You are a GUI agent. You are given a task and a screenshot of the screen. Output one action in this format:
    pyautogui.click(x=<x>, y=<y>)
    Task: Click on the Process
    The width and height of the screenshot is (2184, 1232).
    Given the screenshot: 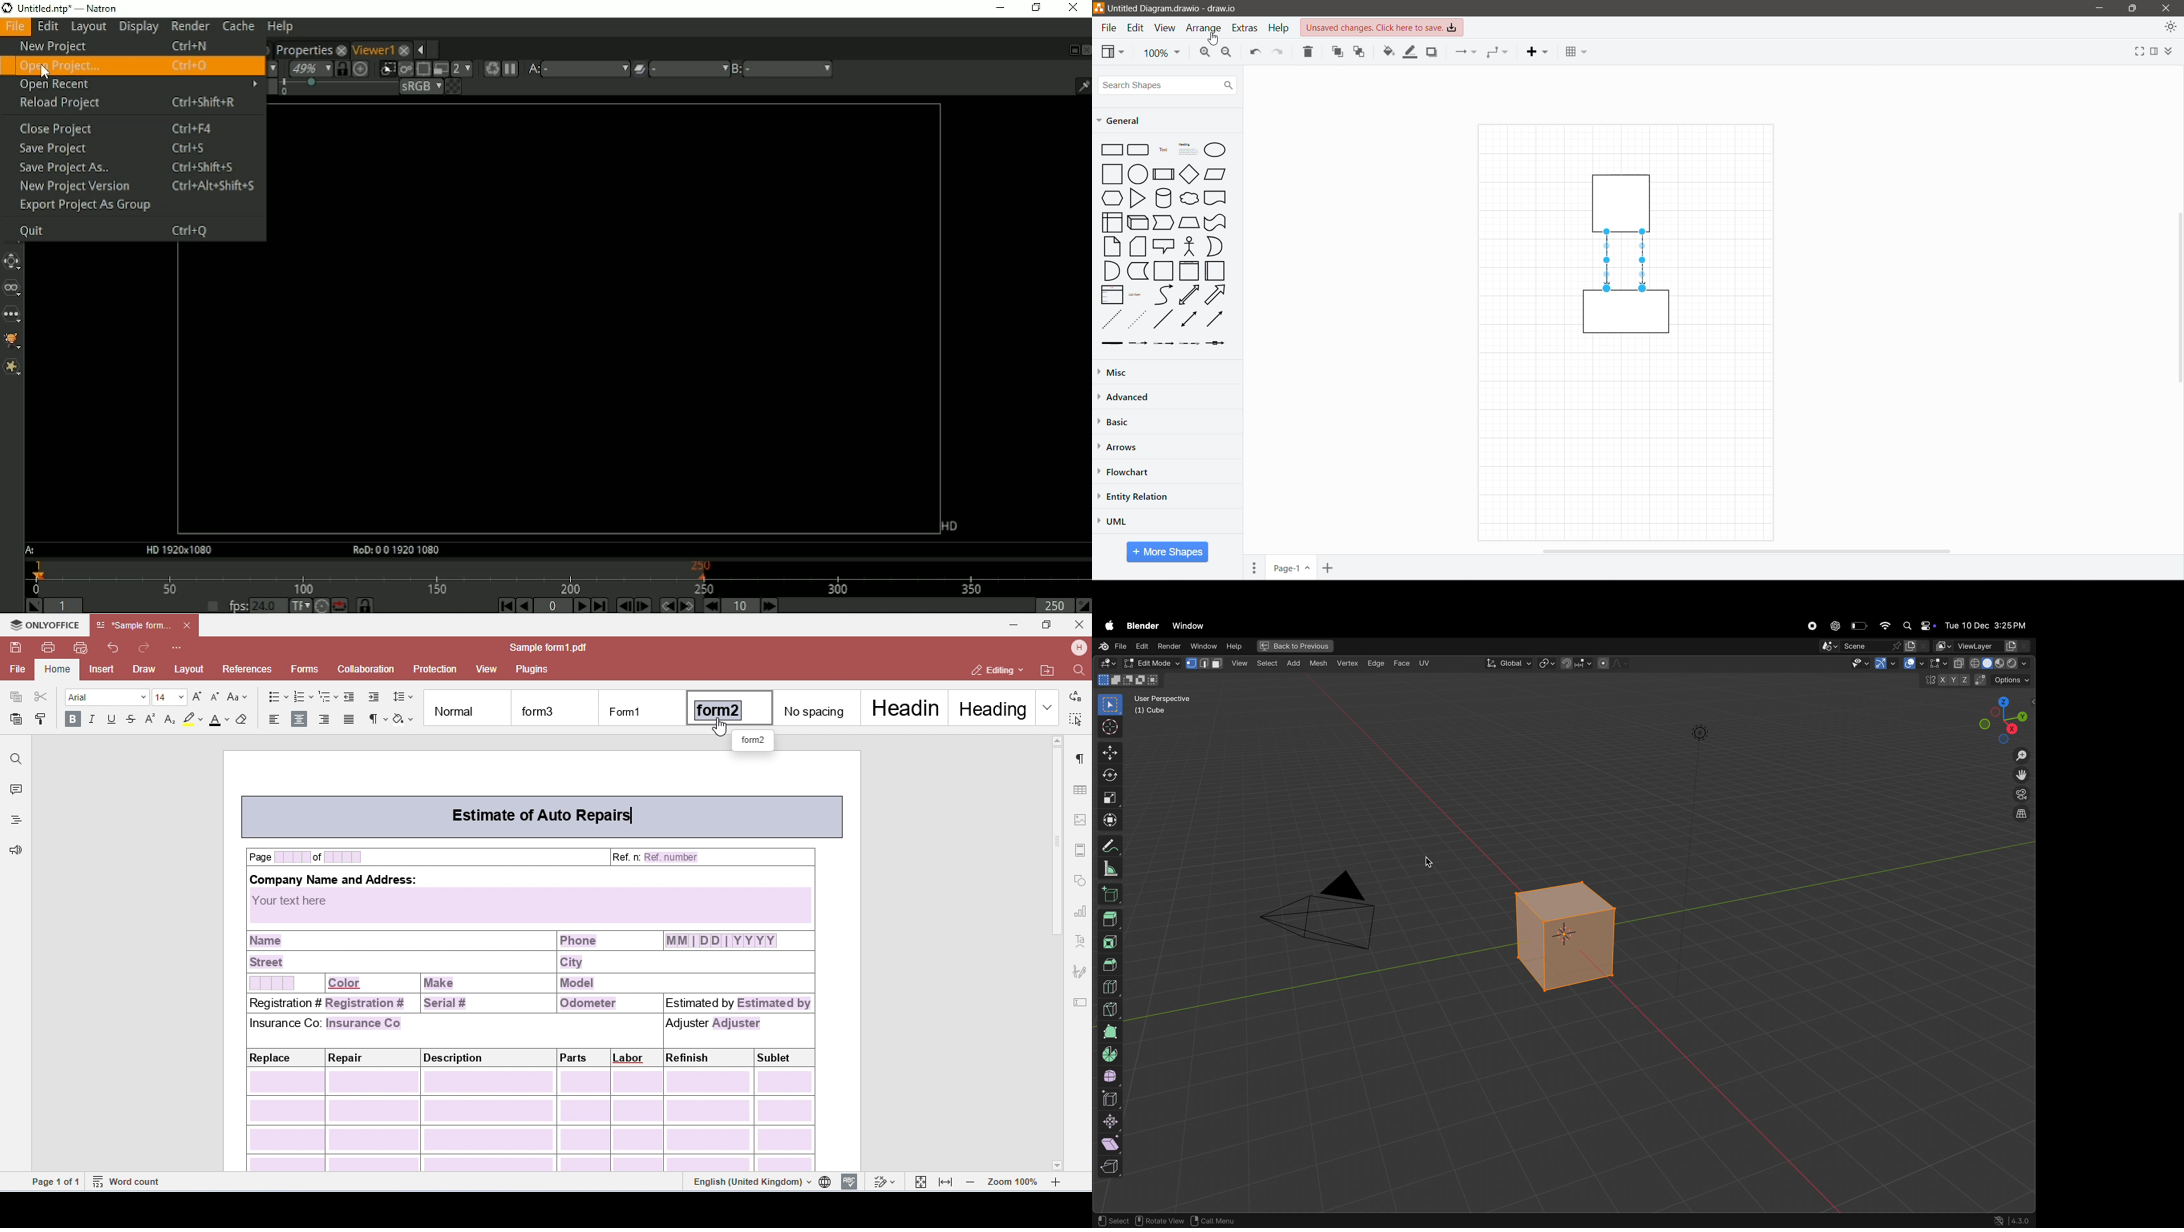 What is the action you would take?
    pyautogui.click(x=1163, y=173)
    